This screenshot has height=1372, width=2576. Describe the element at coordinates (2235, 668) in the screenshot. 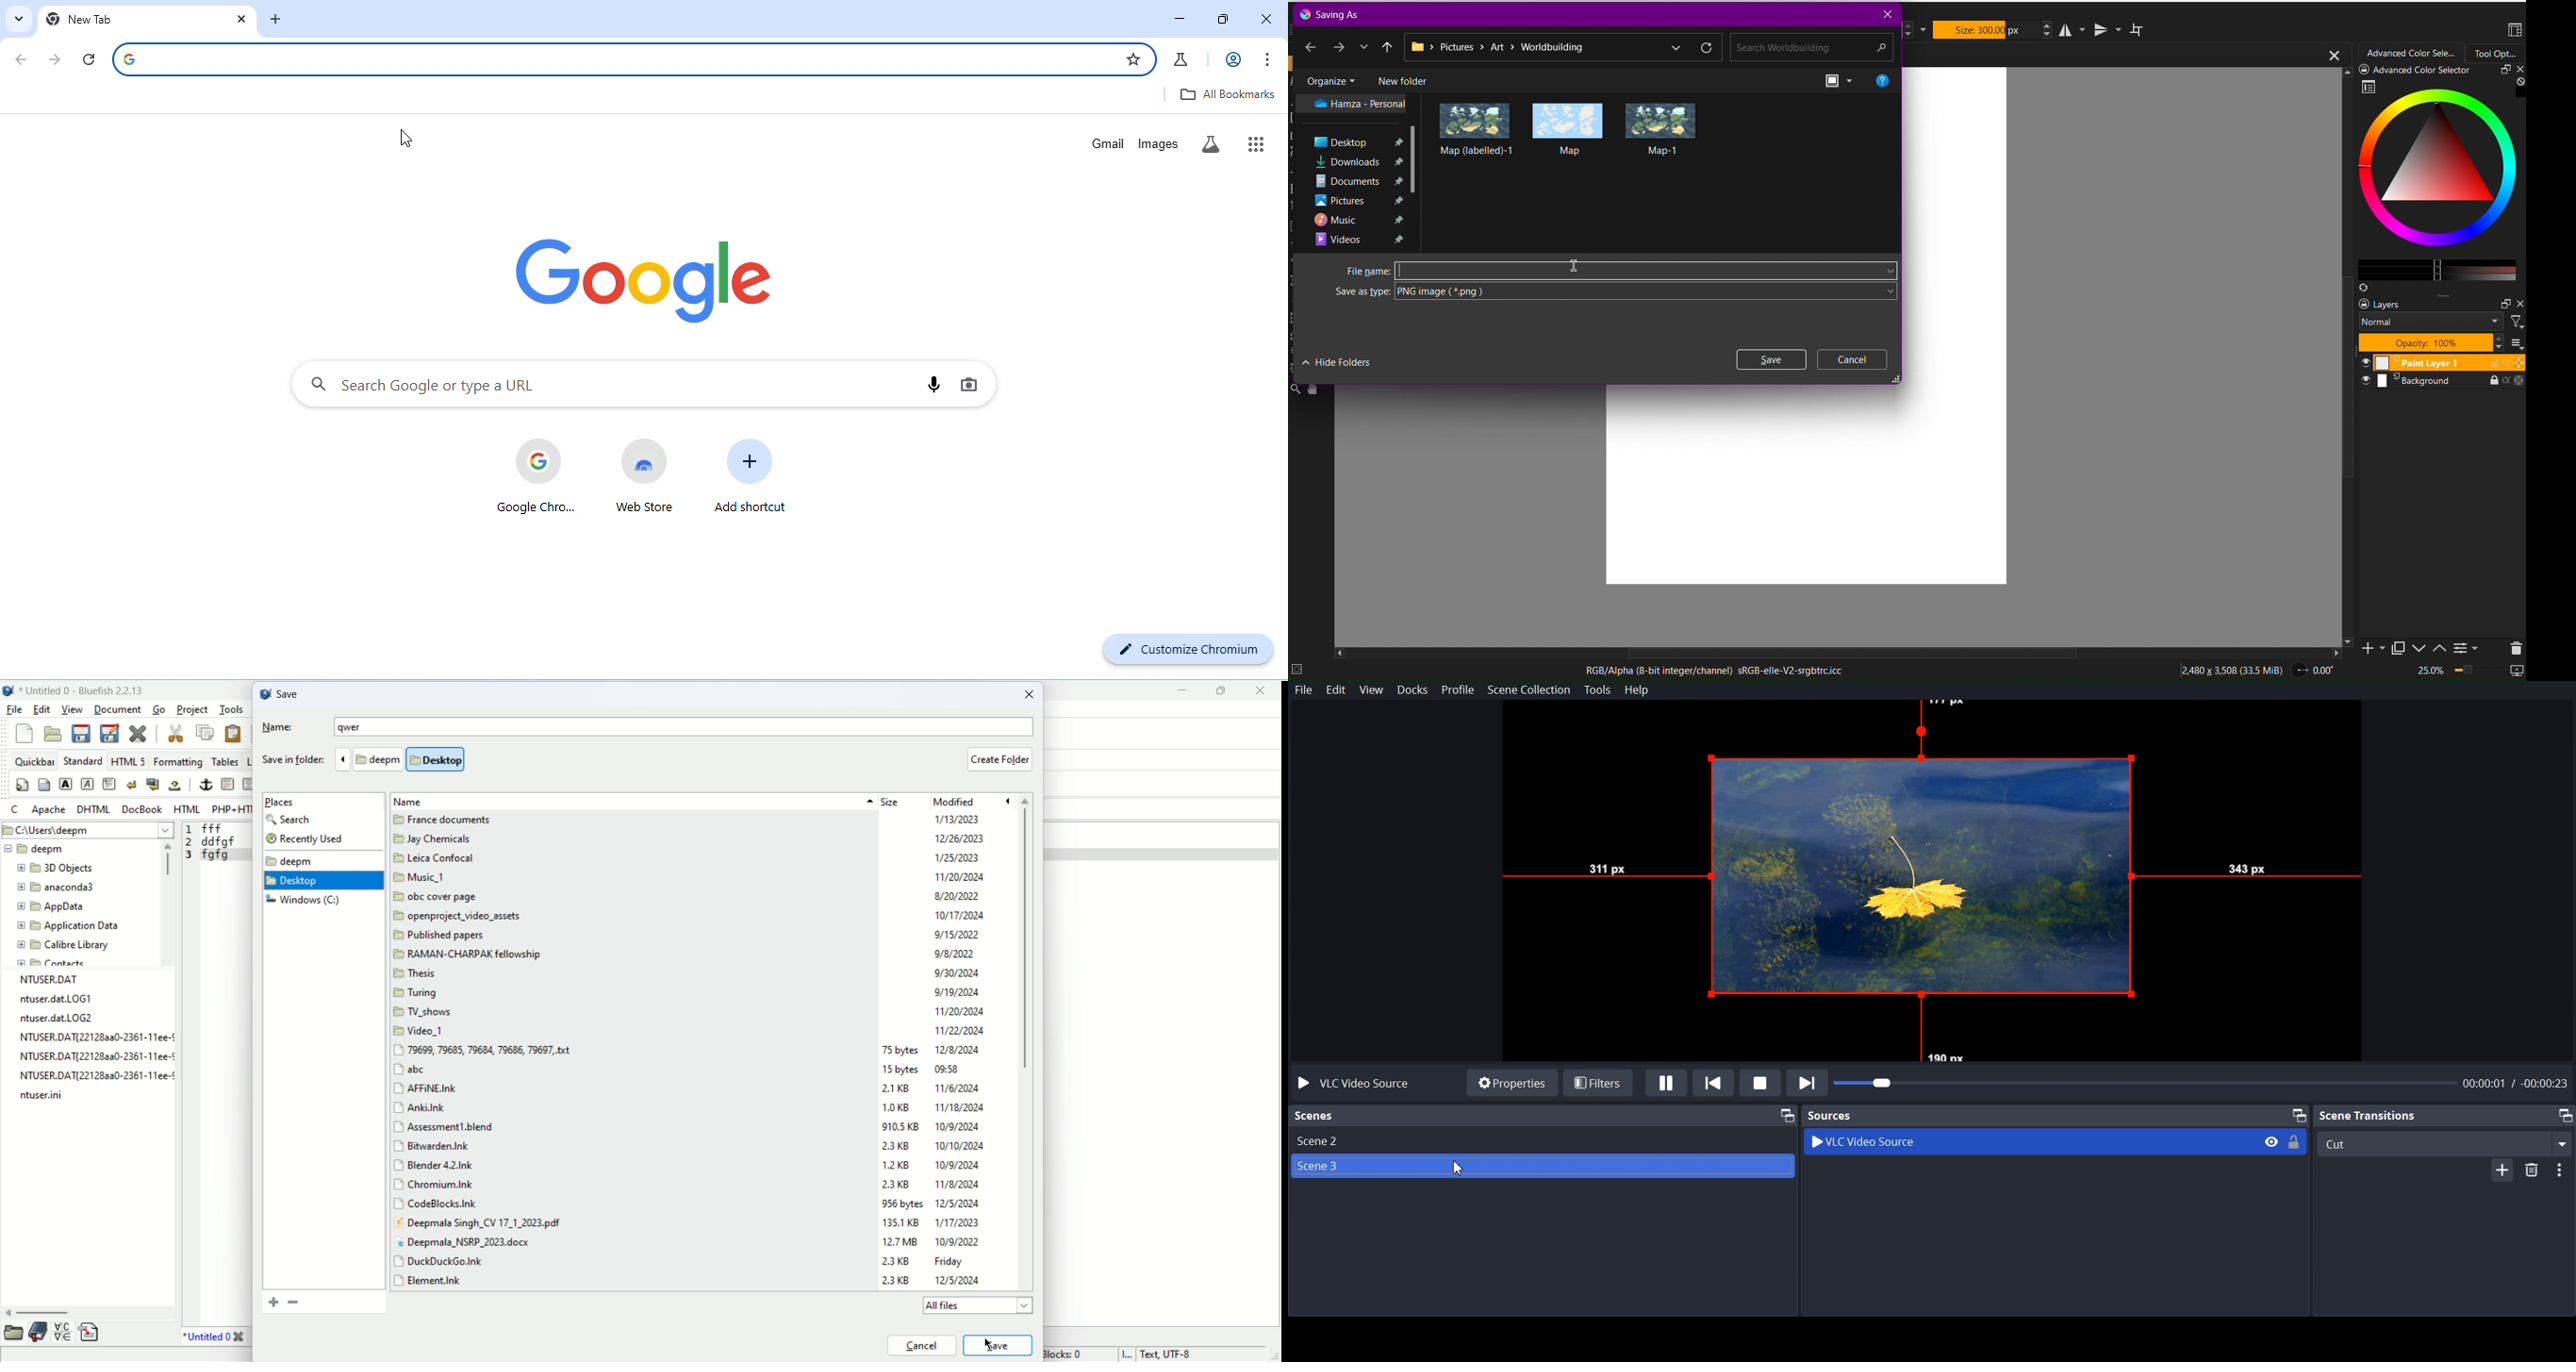

I see `Dimensions` at that location.